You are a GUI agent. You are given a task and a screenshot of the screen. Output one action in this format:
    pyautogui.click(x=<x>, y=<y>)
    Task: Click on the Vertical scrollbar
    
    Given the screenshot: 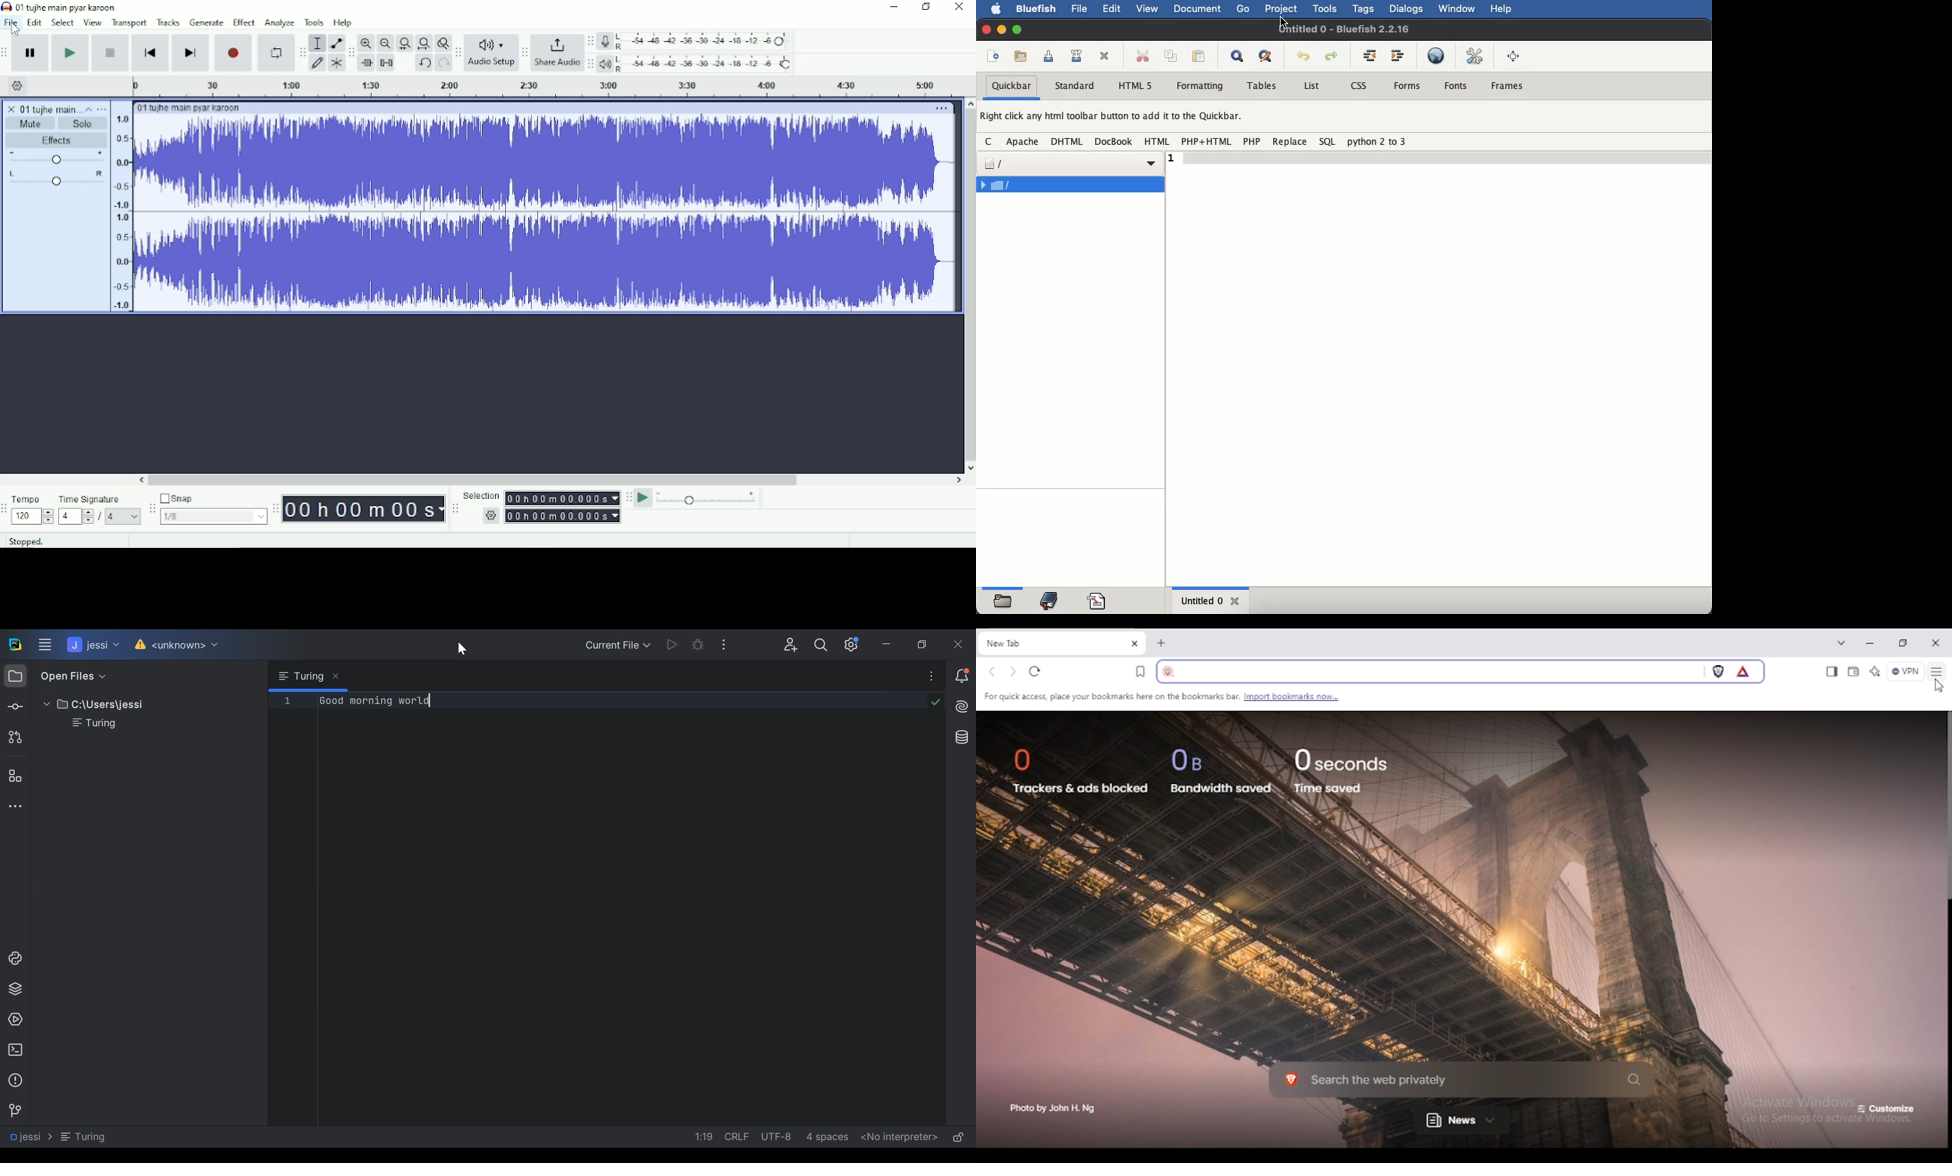 What is the action you would take?
    pyautogui.click(x=969, y=286)
    